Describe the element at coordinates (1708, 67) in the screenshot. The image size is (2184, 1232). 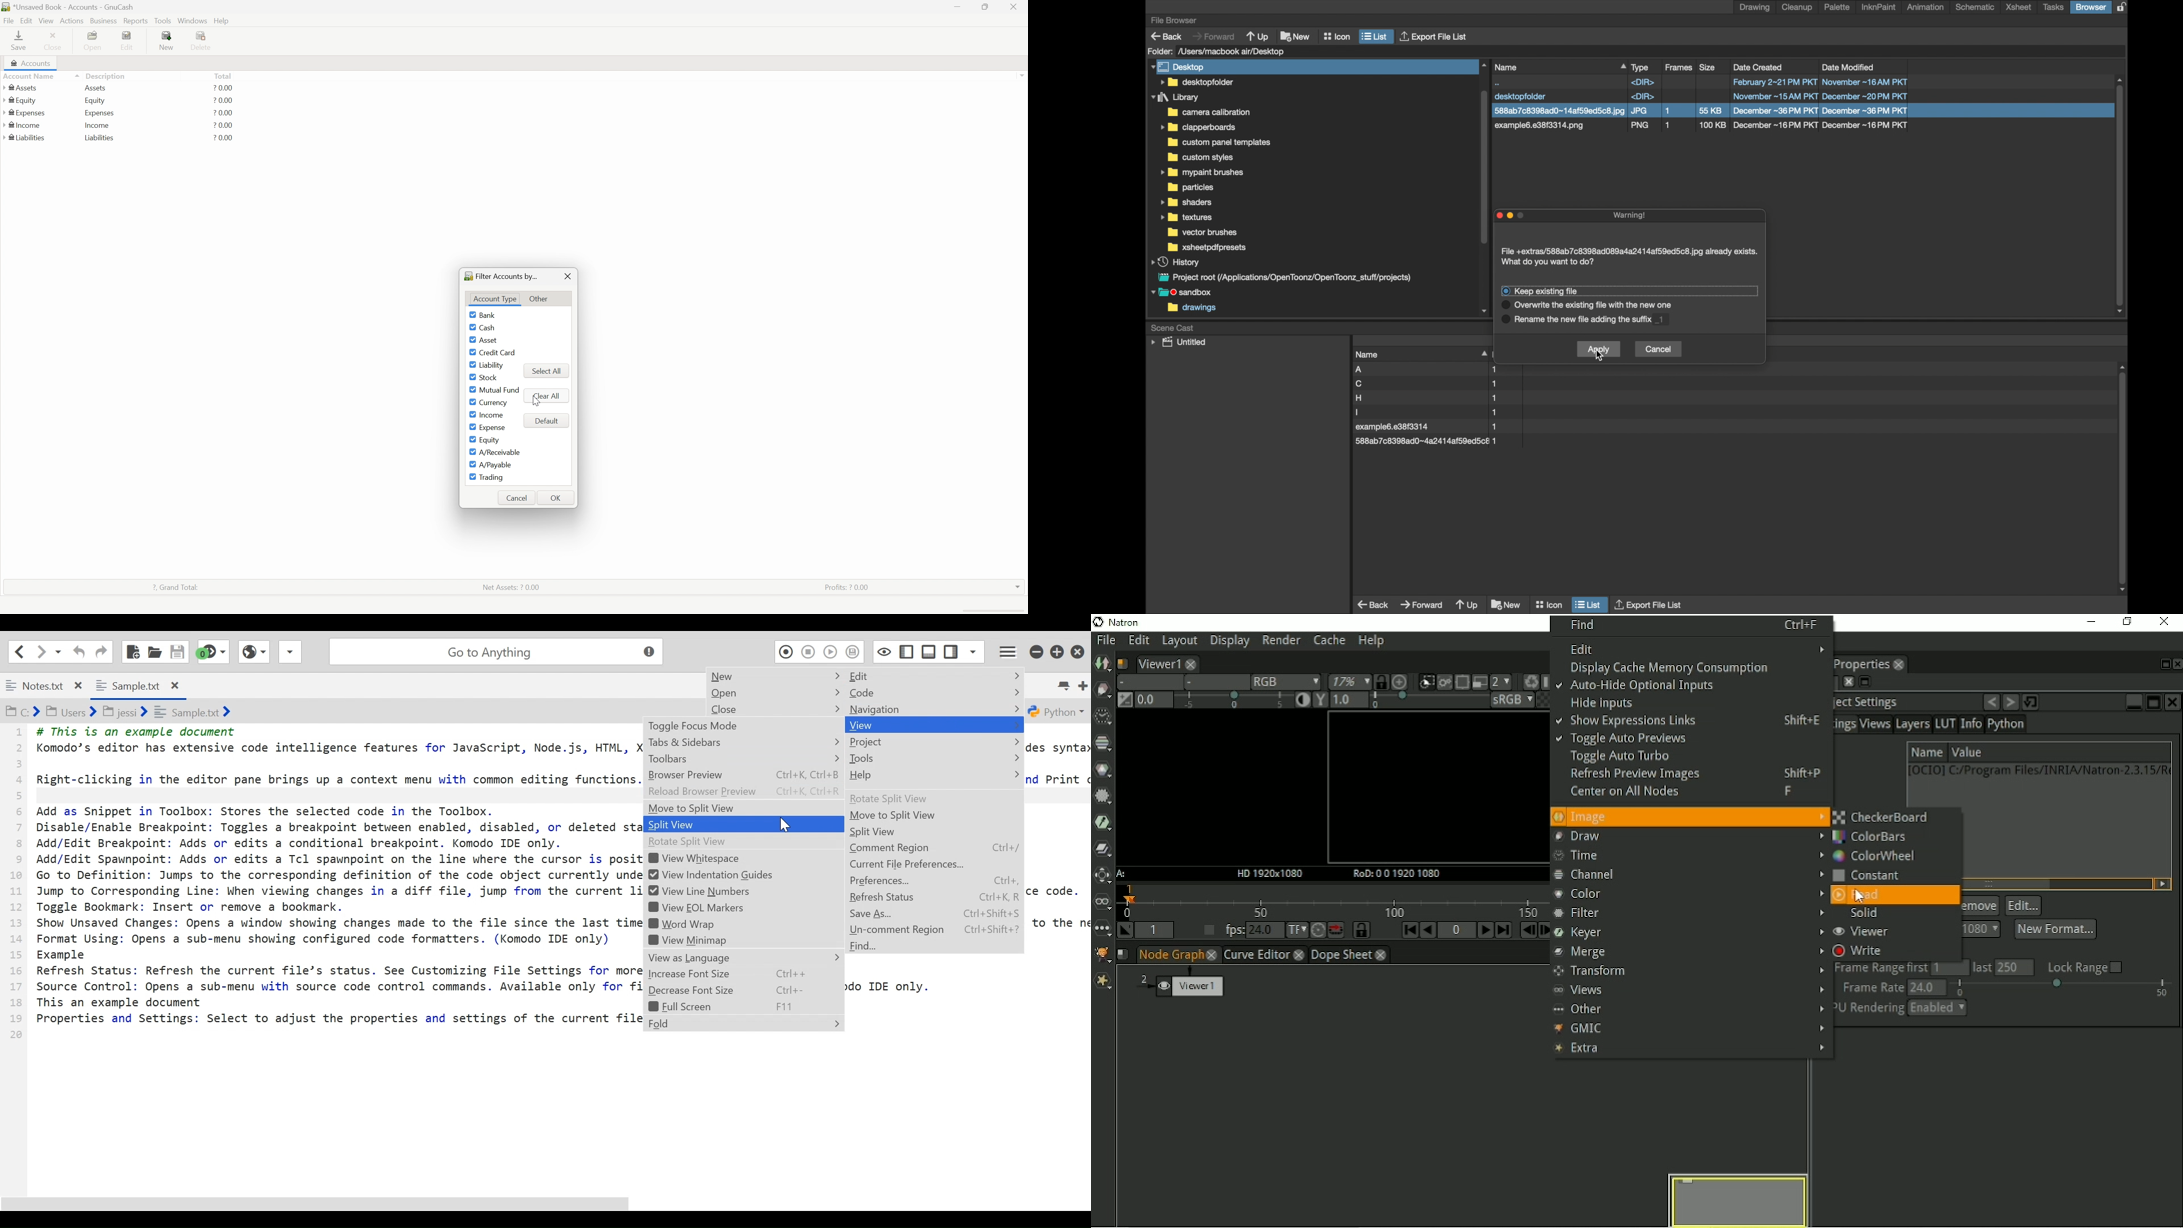
I see `size` at that location.